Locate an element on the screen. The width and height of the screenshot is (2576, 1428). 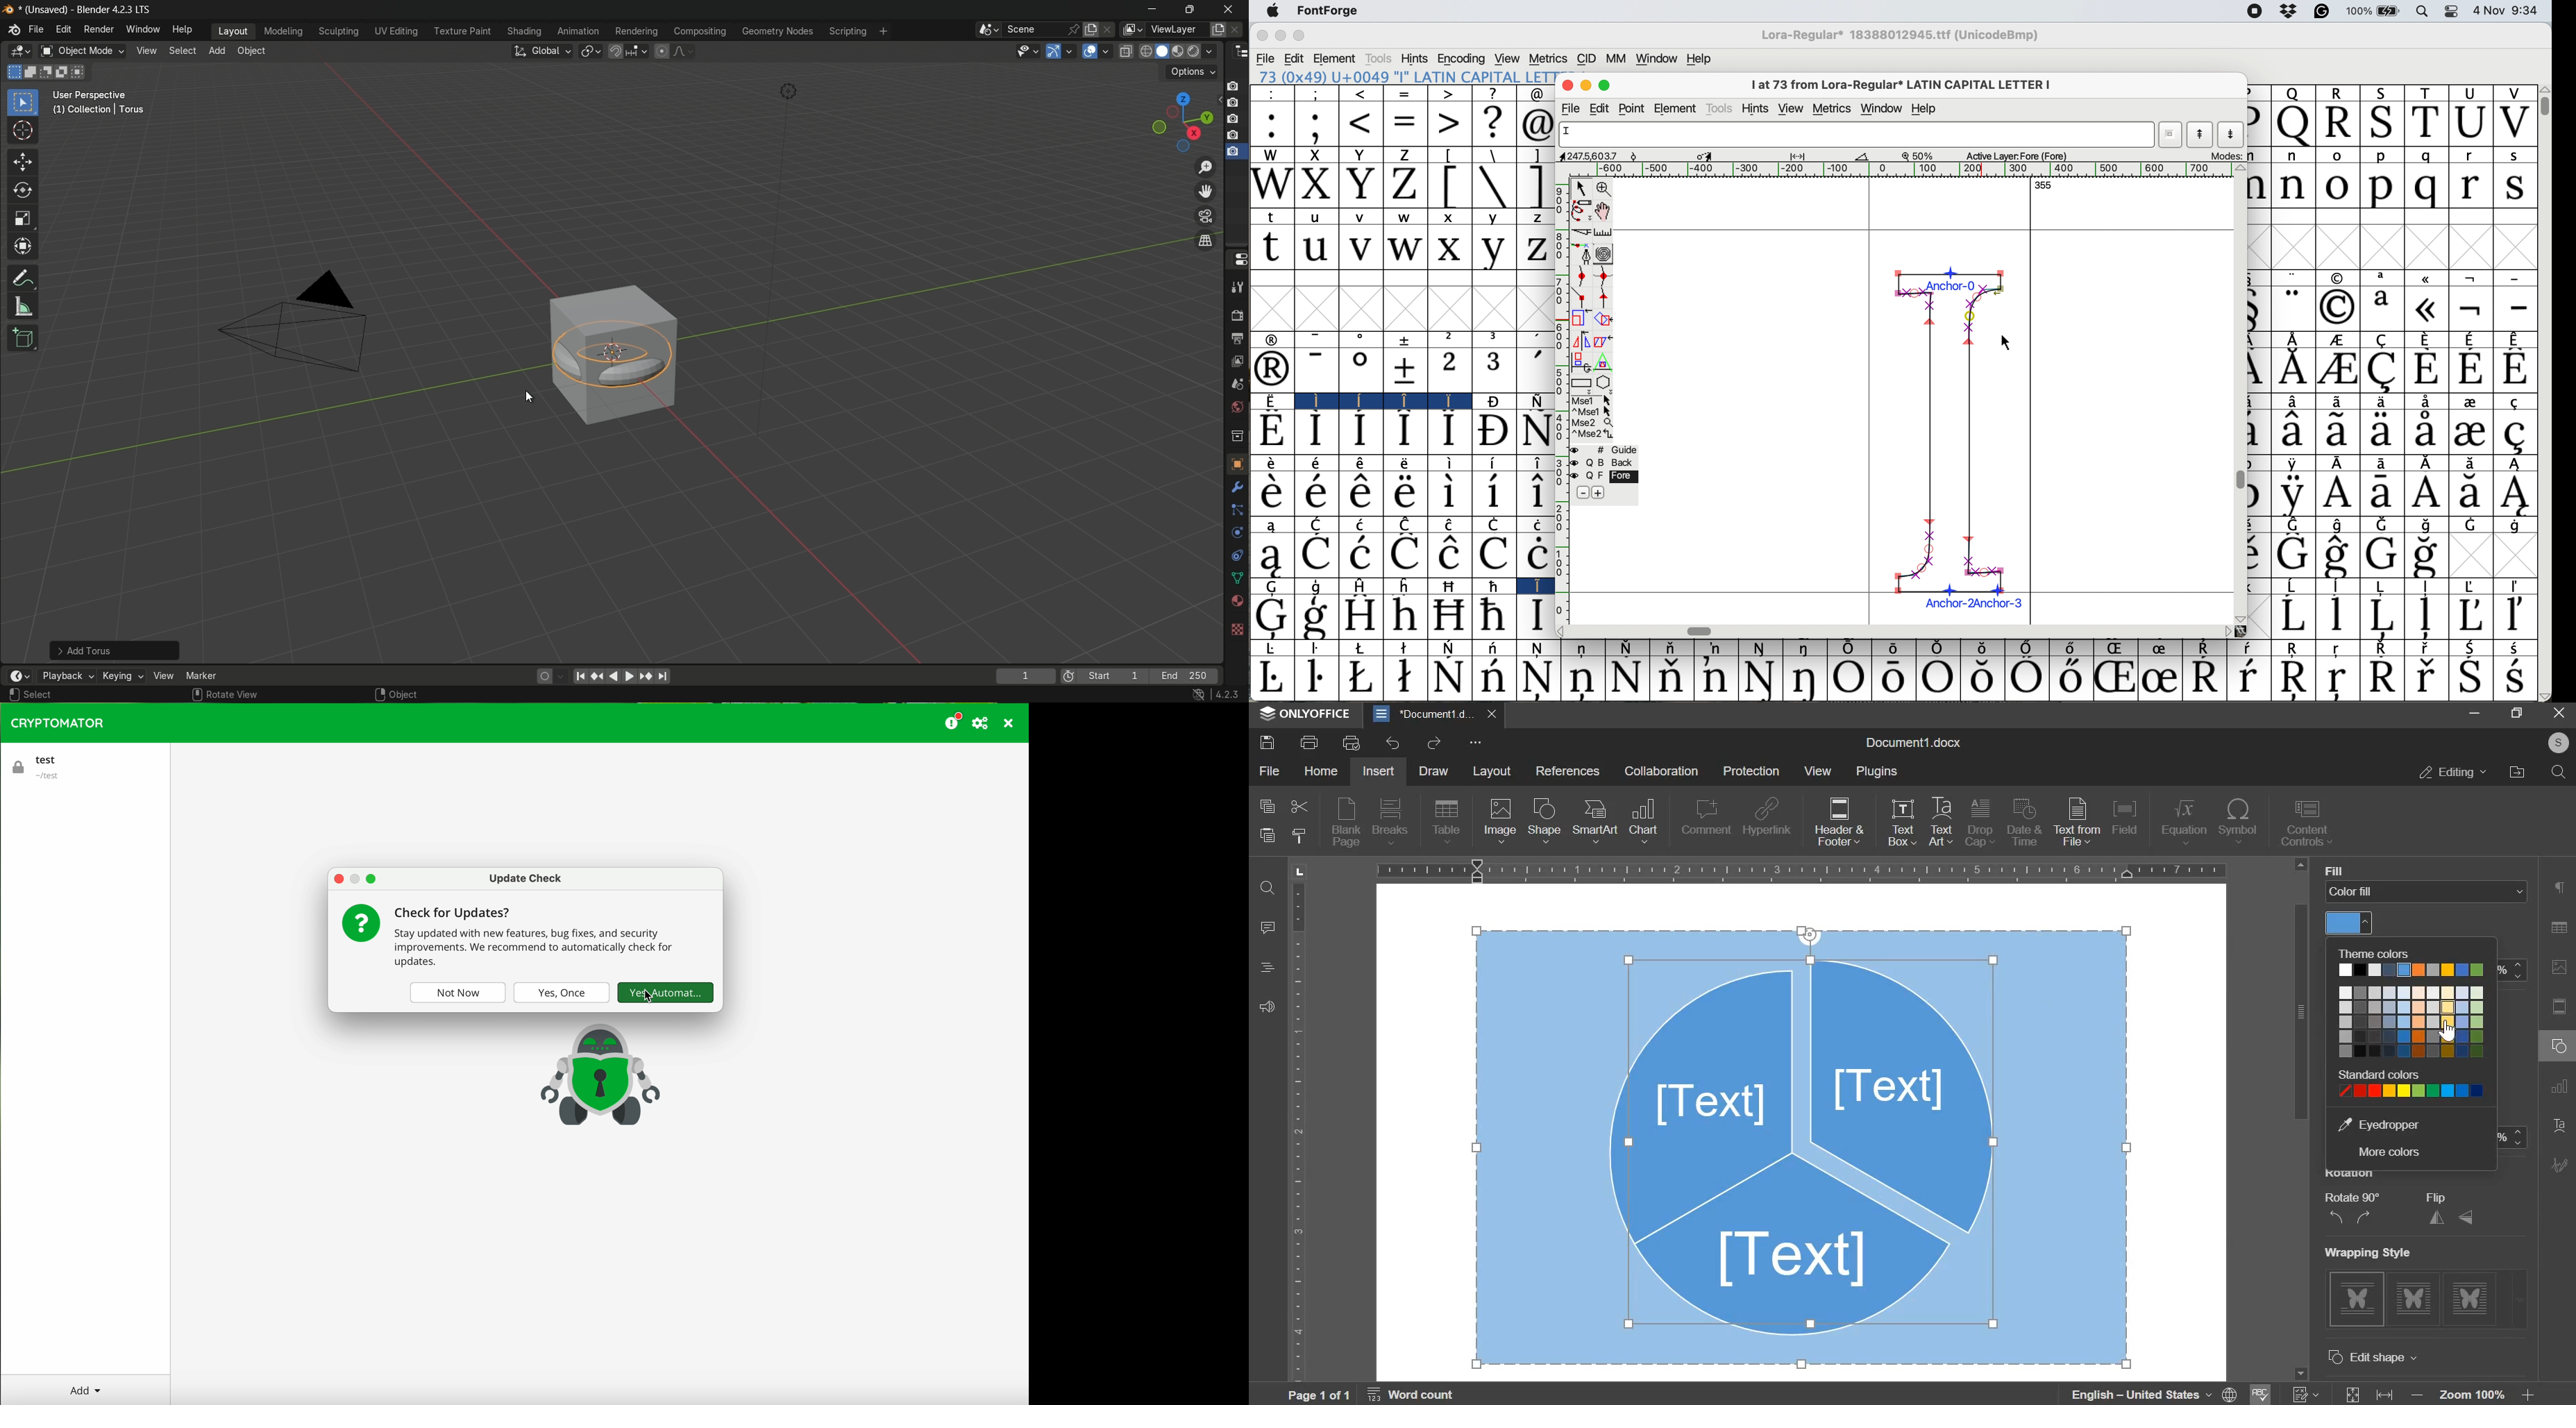
I at 73from Lora-Regular* LATIN CAPITAL LETTER I is located at coordinates (1907, 87).